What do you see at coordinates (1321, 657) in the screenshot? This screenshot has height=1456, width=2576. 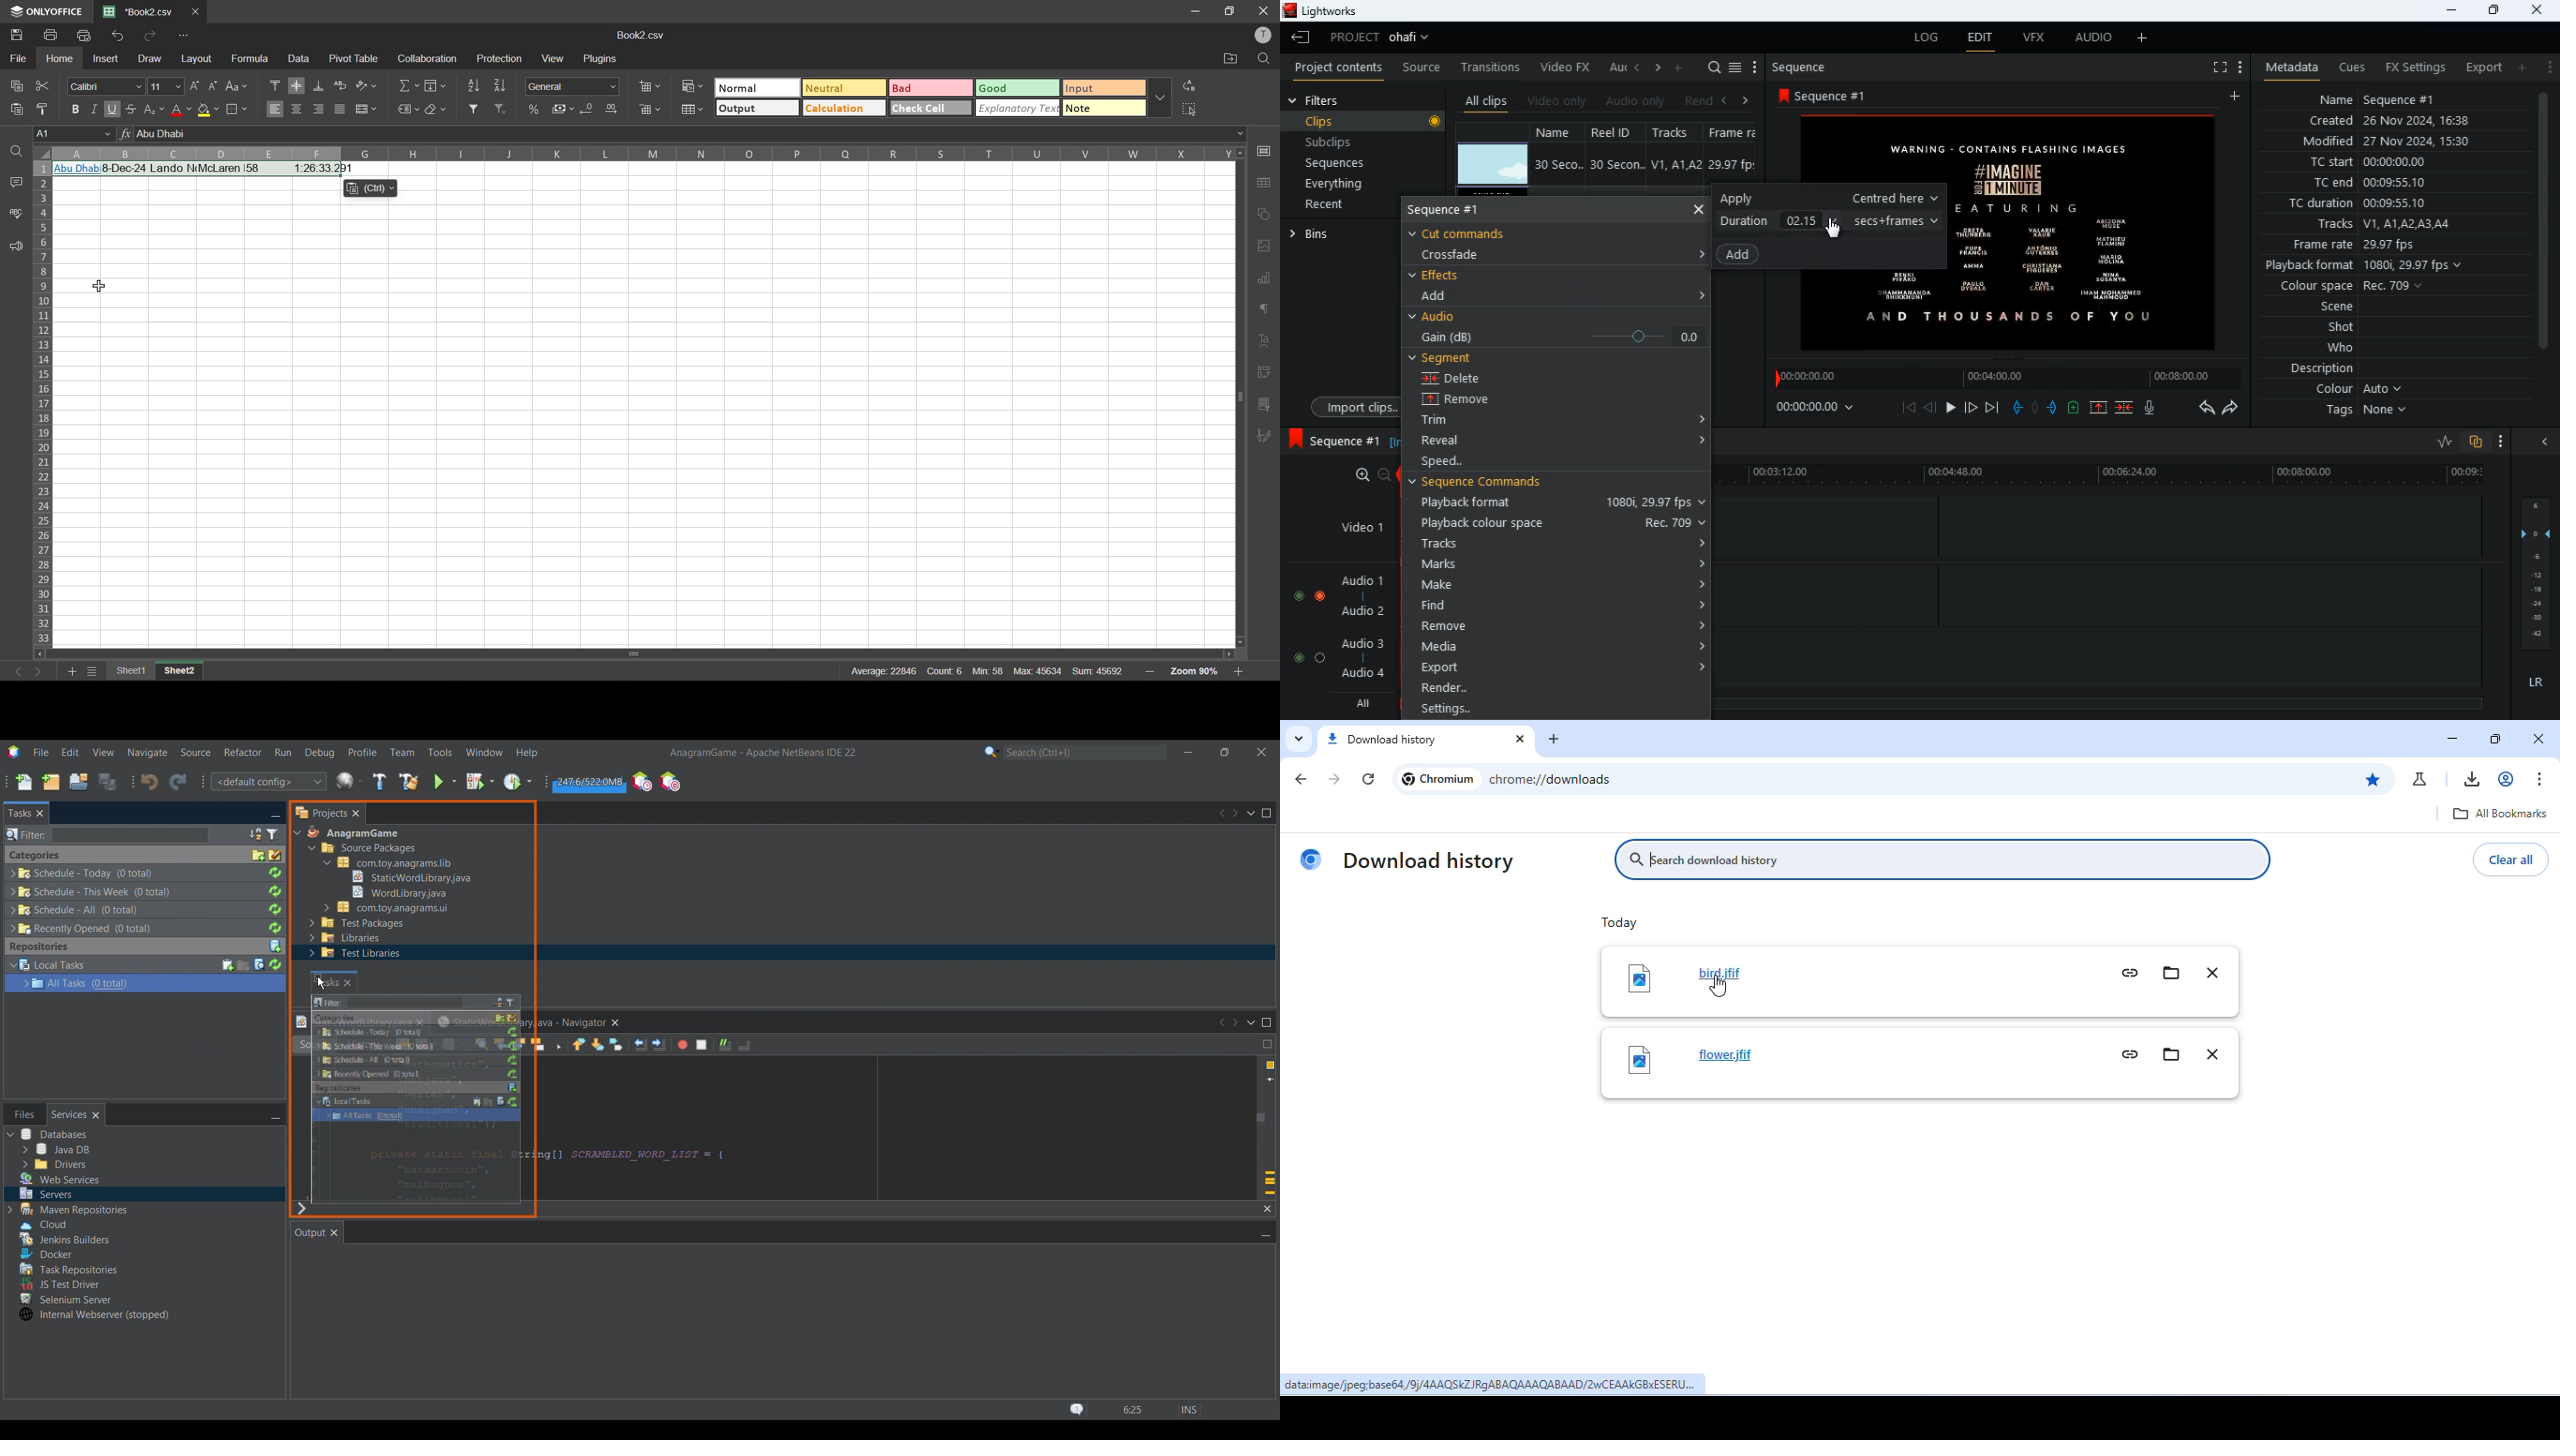 I see `toggle` at bounding box center [1321, 657].